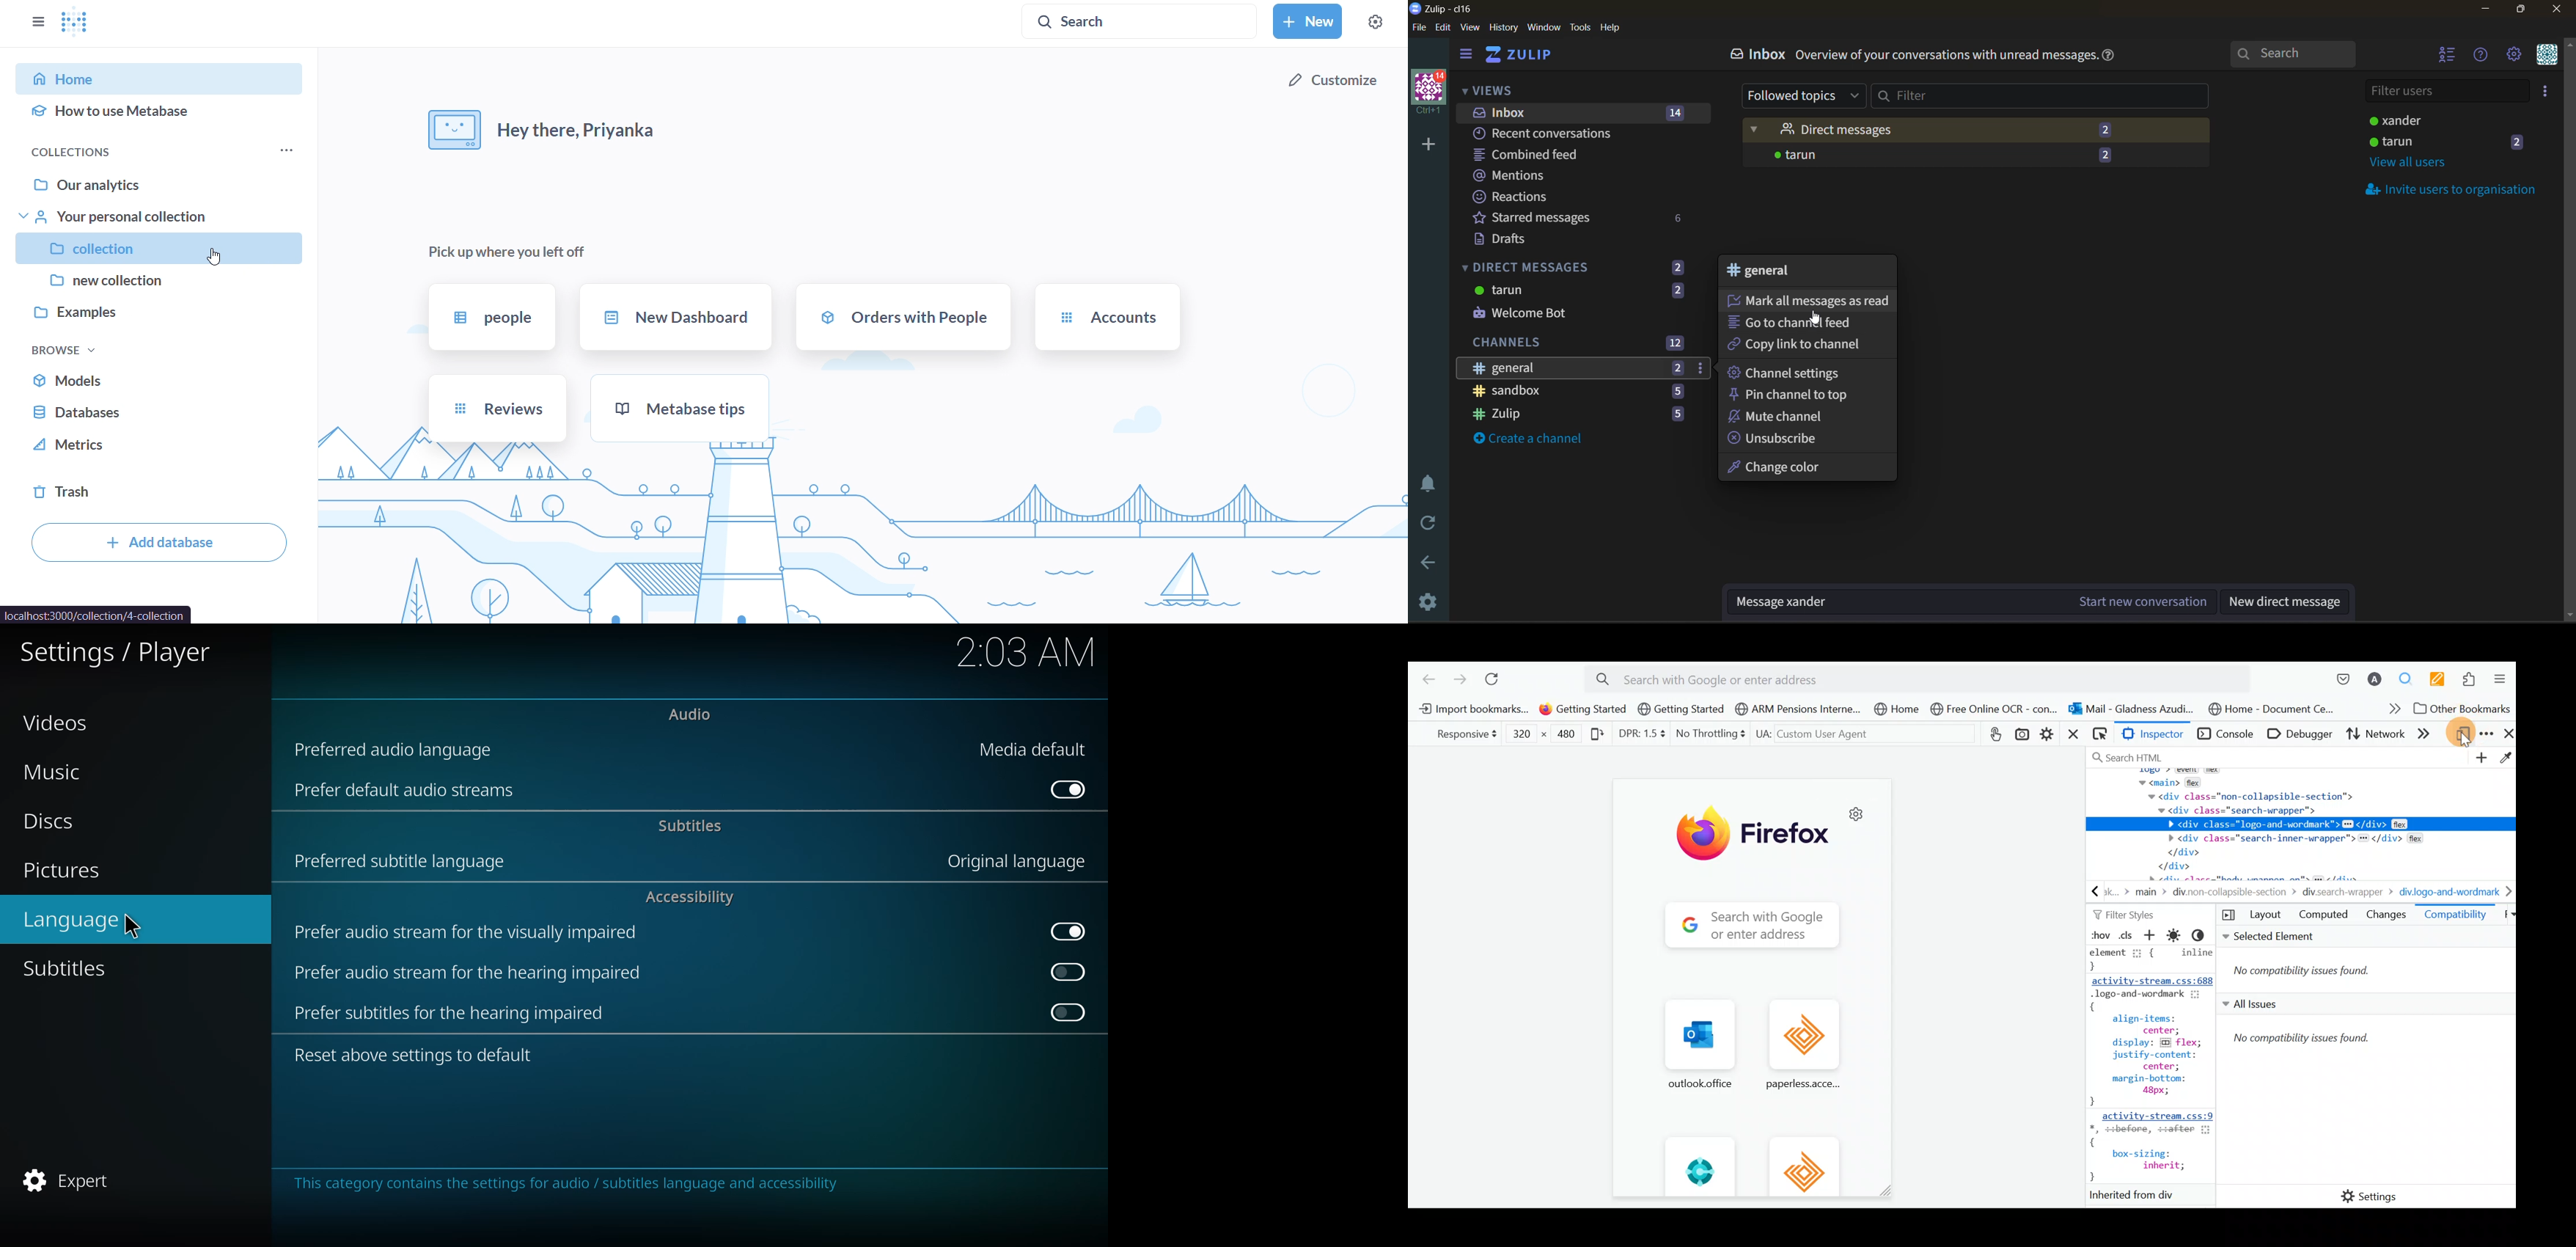 This screenshot has width=2576, height=1260. Describe the element at coordinates (2152, 735) in the screenshot. I see `Inspector` at that location.